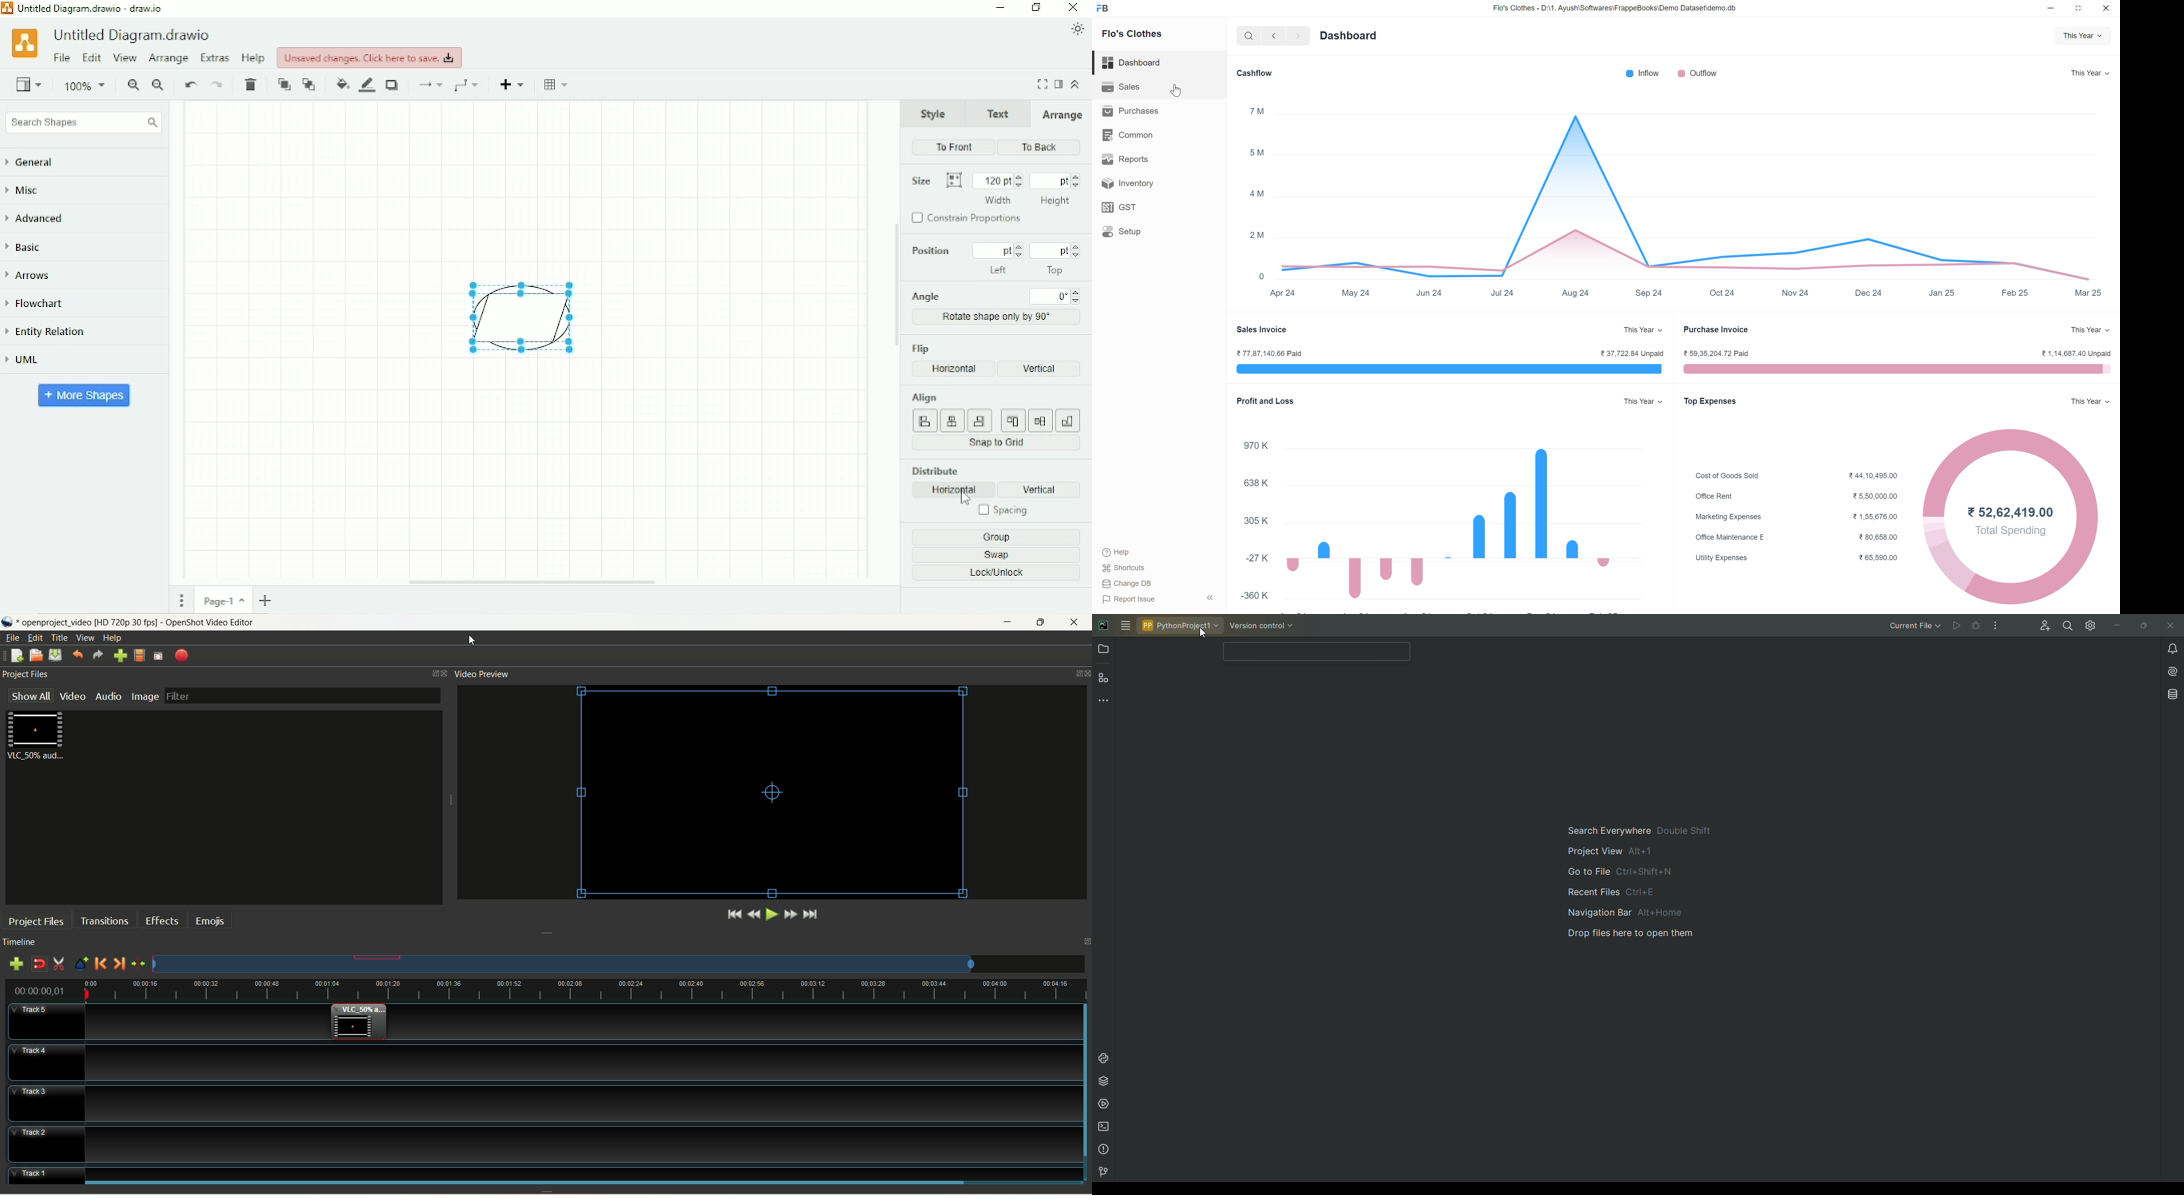  I want to click on transition, so click(102, 920).